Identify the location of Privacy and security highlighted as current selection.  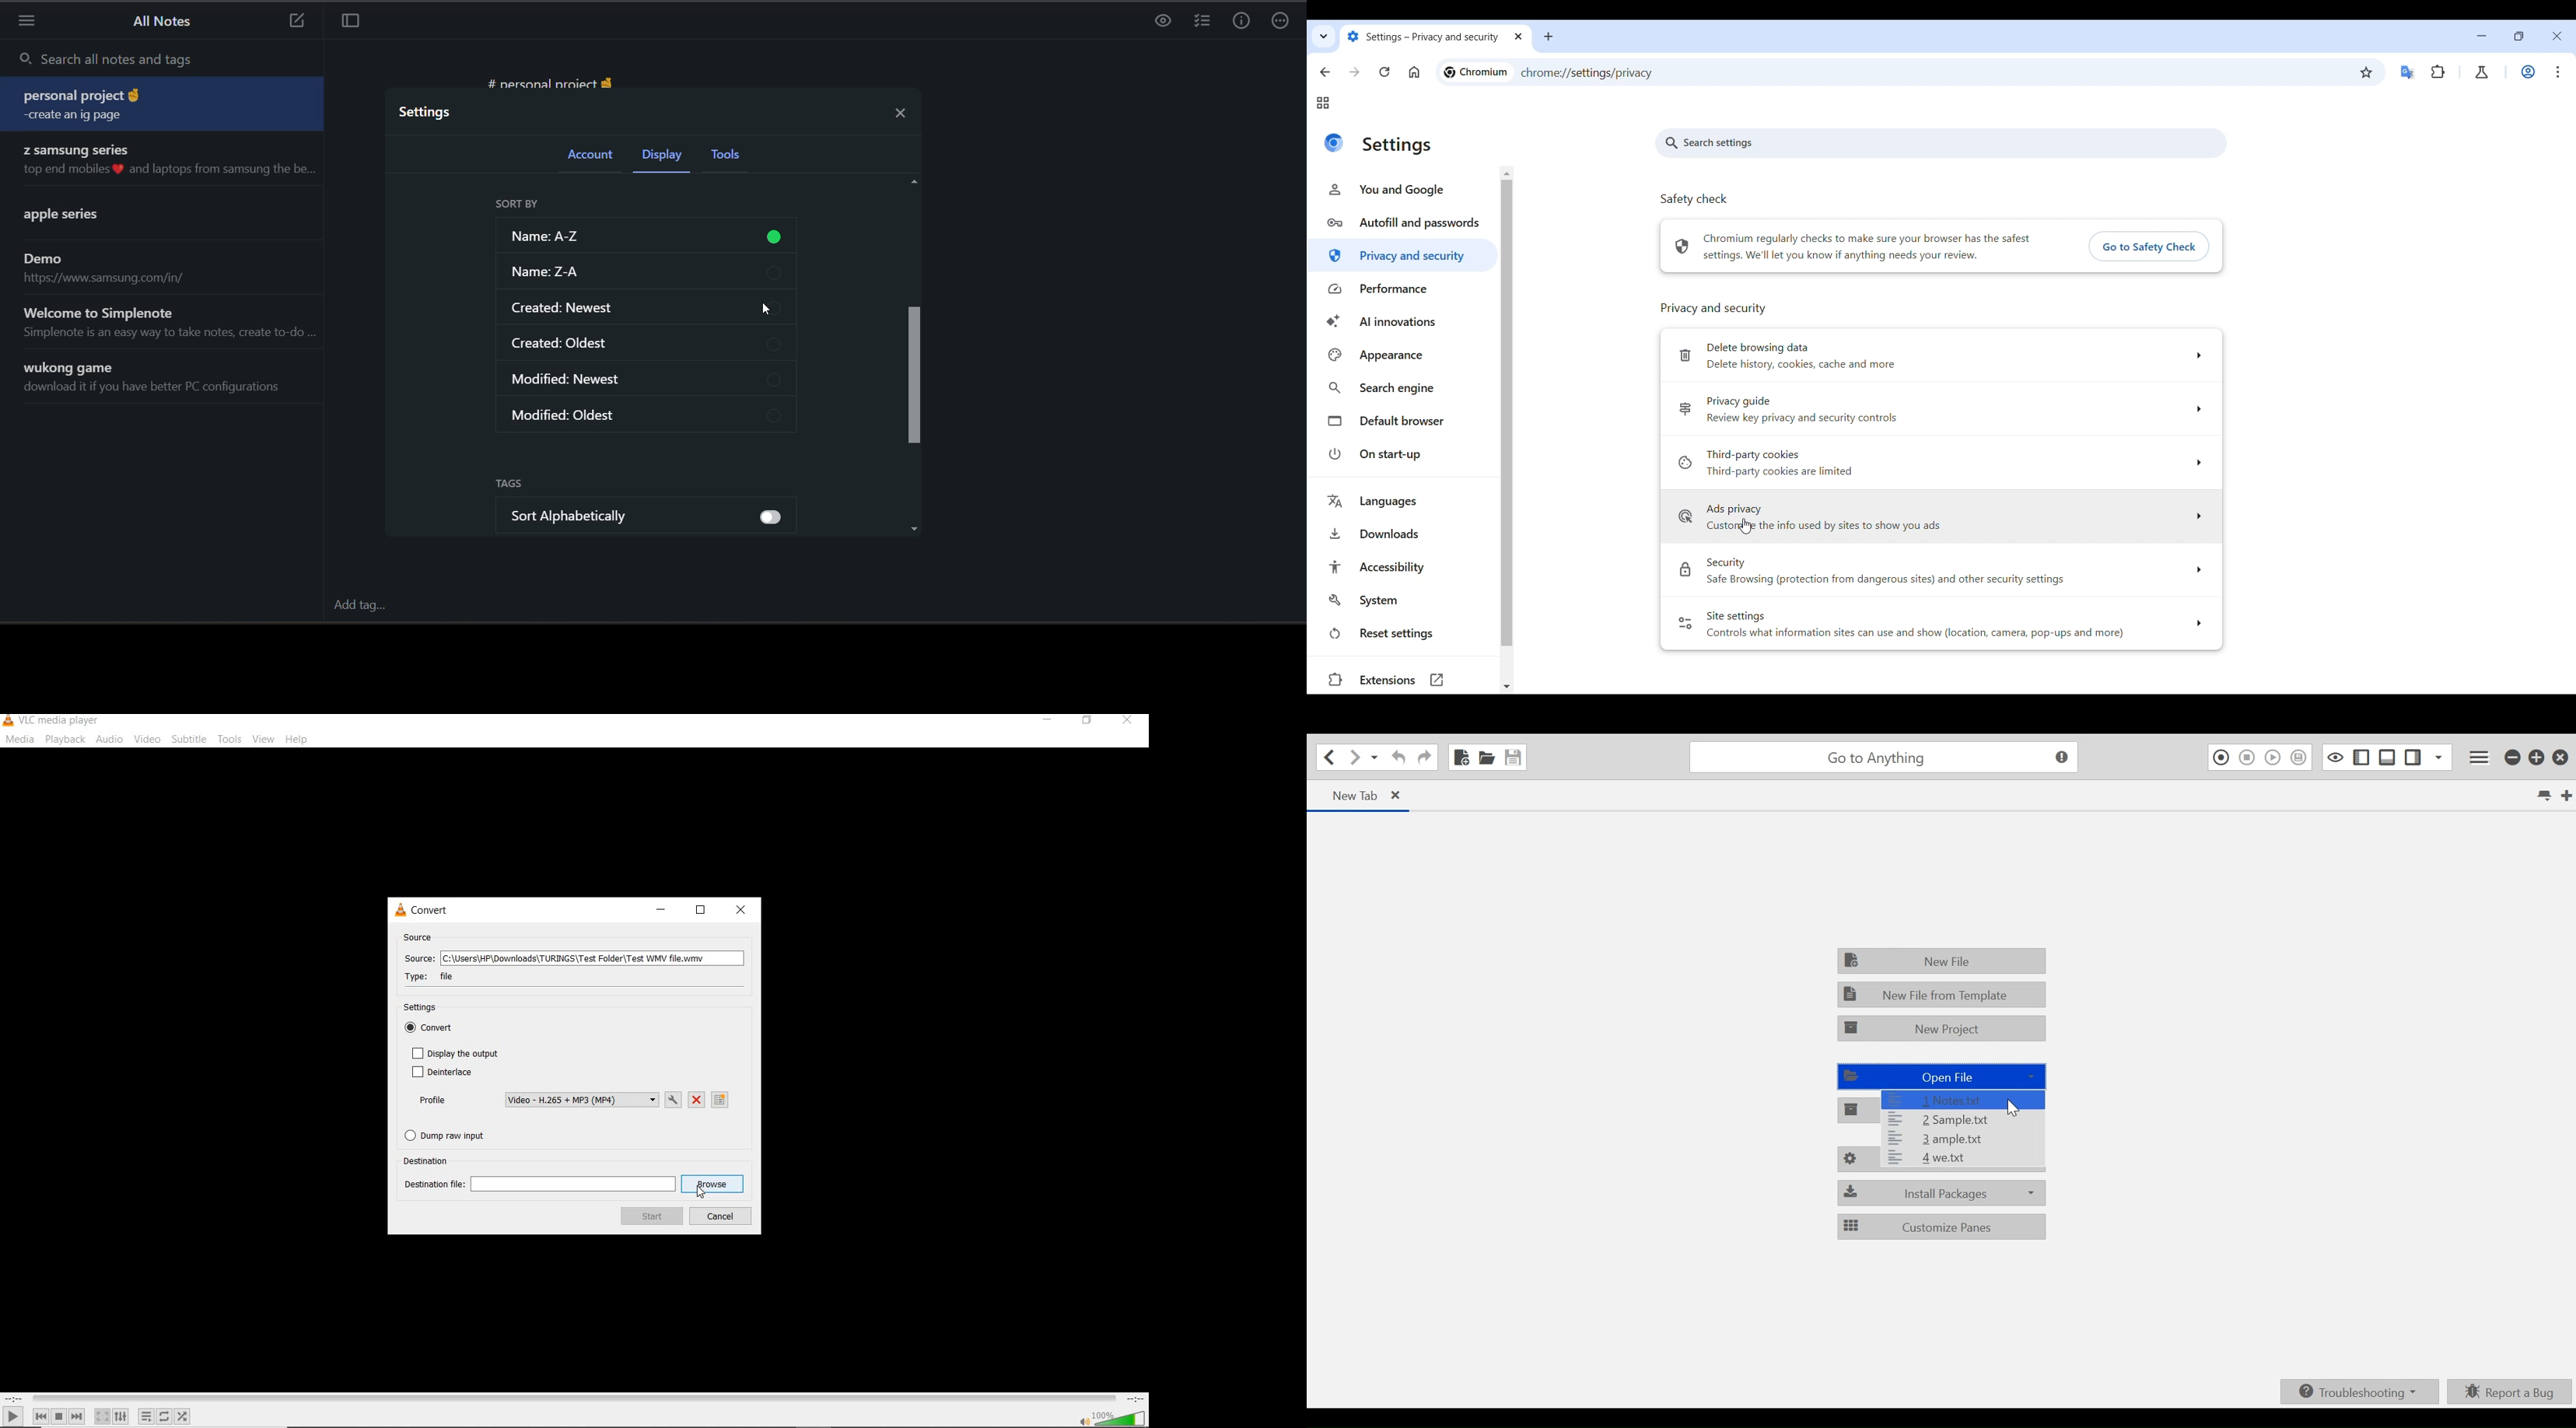
(1403, 255).